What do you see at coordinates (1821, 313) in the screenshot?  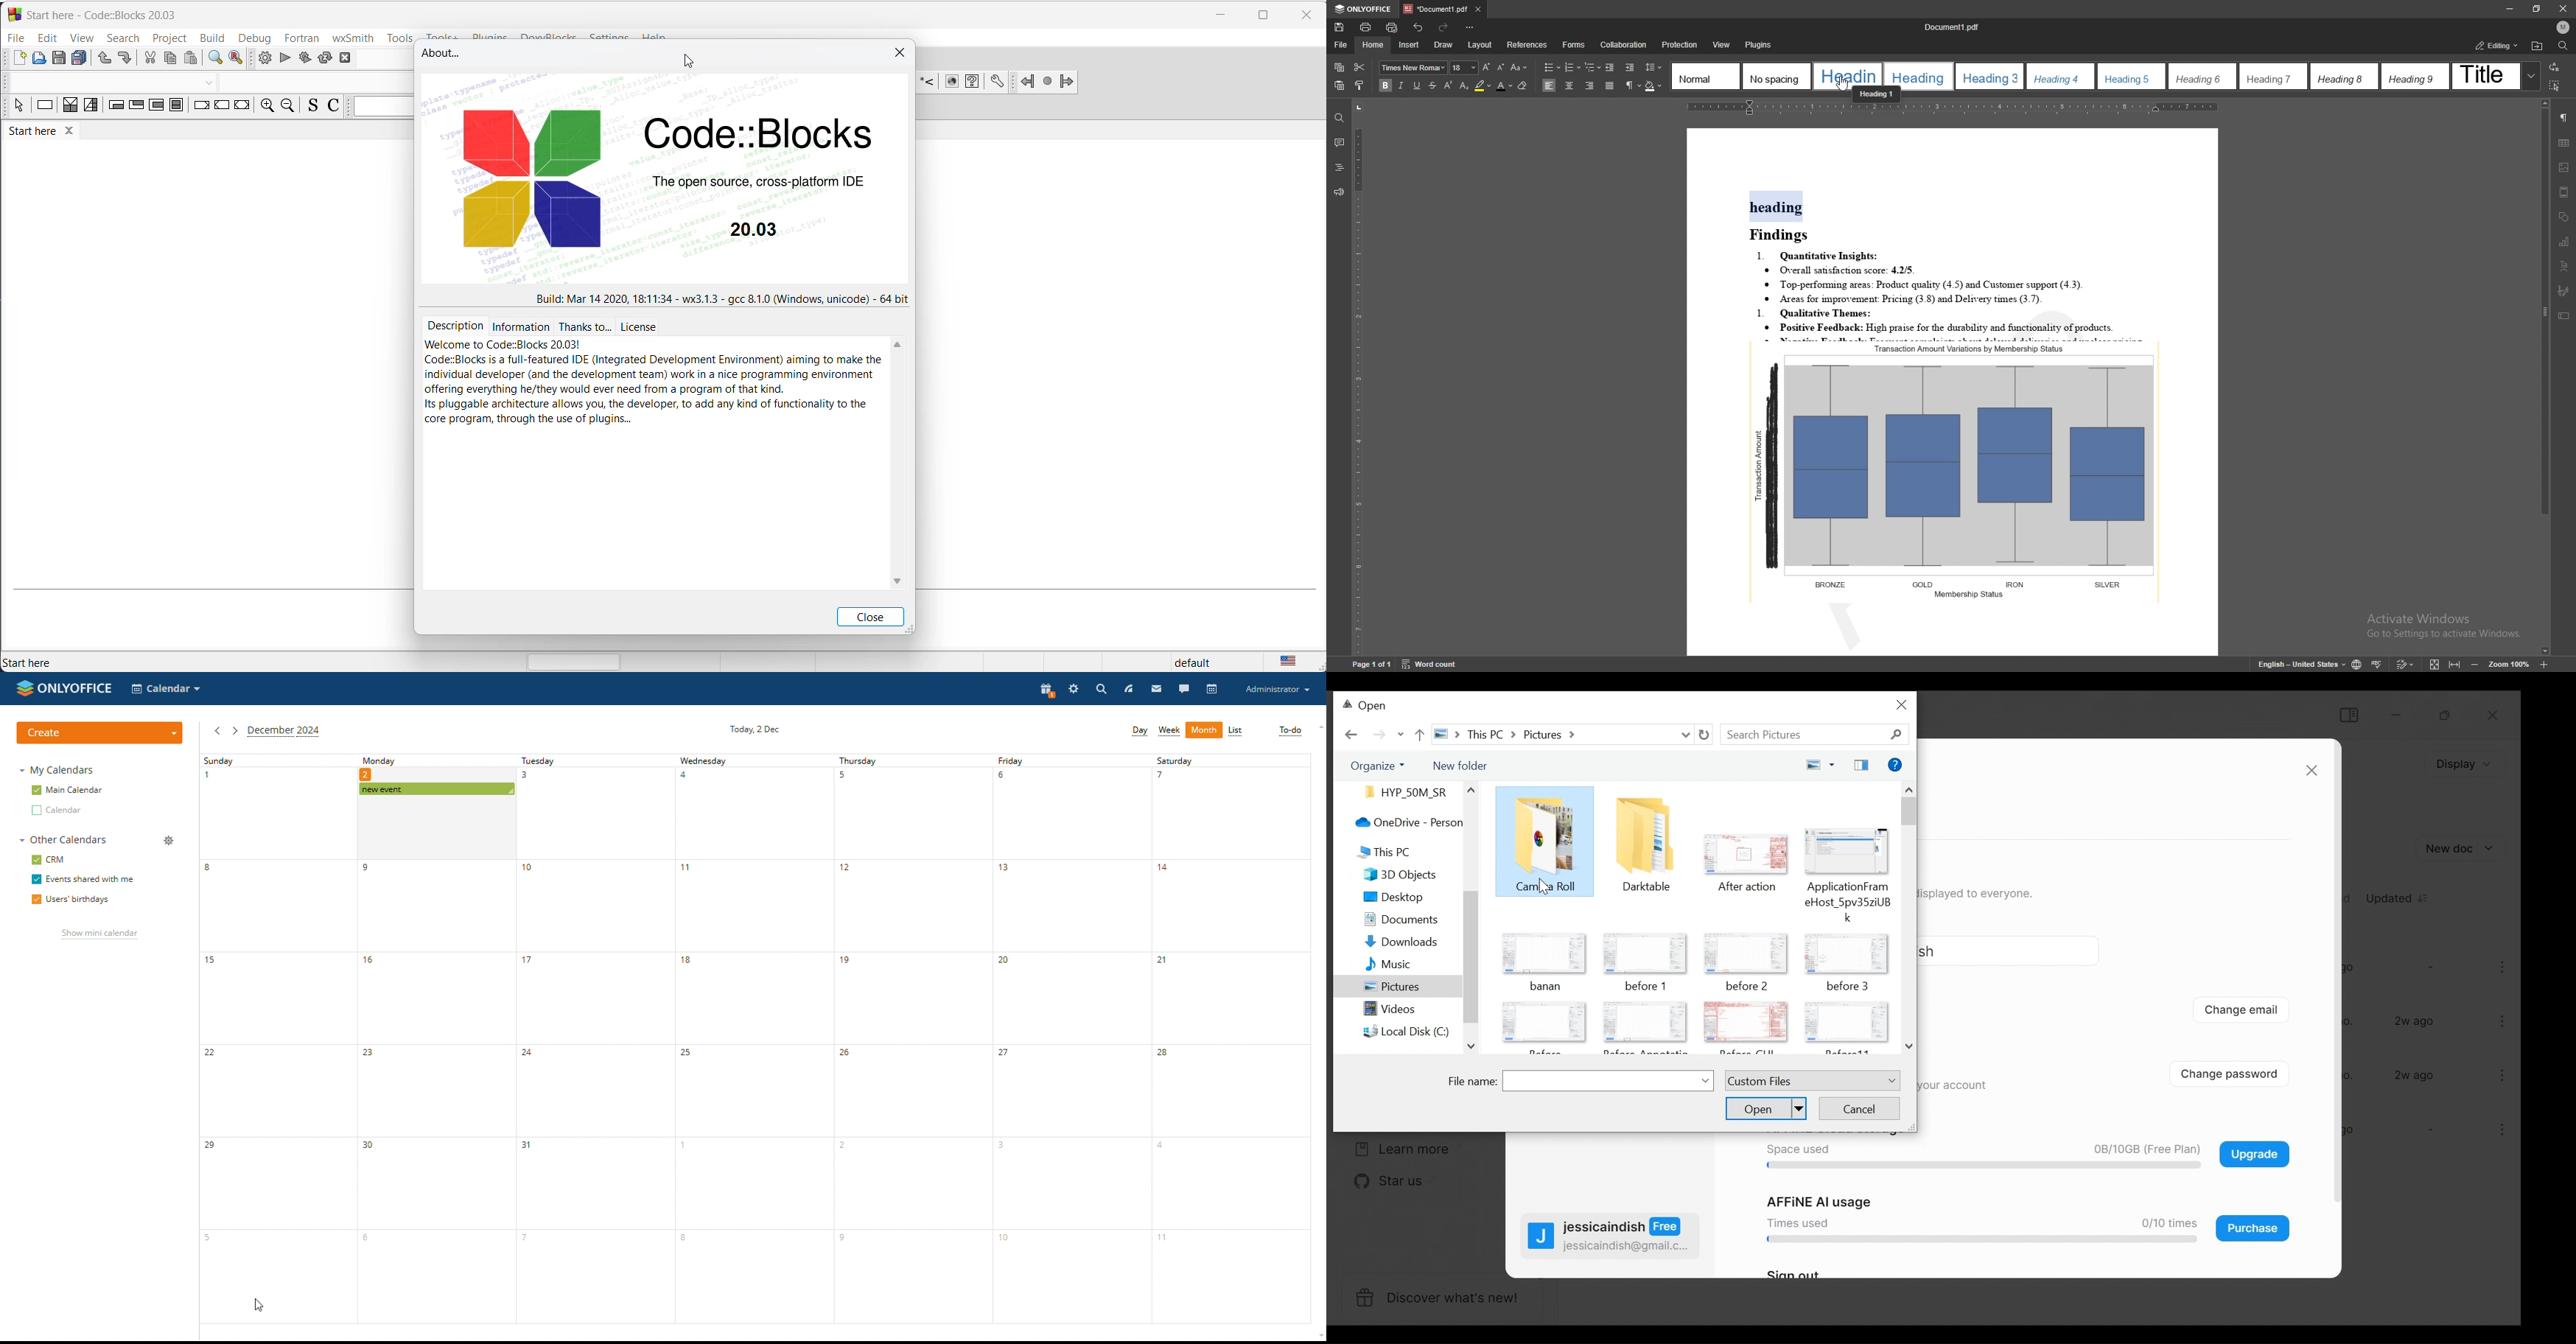 I see `1. Qualitative Themes:` at bounding box center [1821, 313].